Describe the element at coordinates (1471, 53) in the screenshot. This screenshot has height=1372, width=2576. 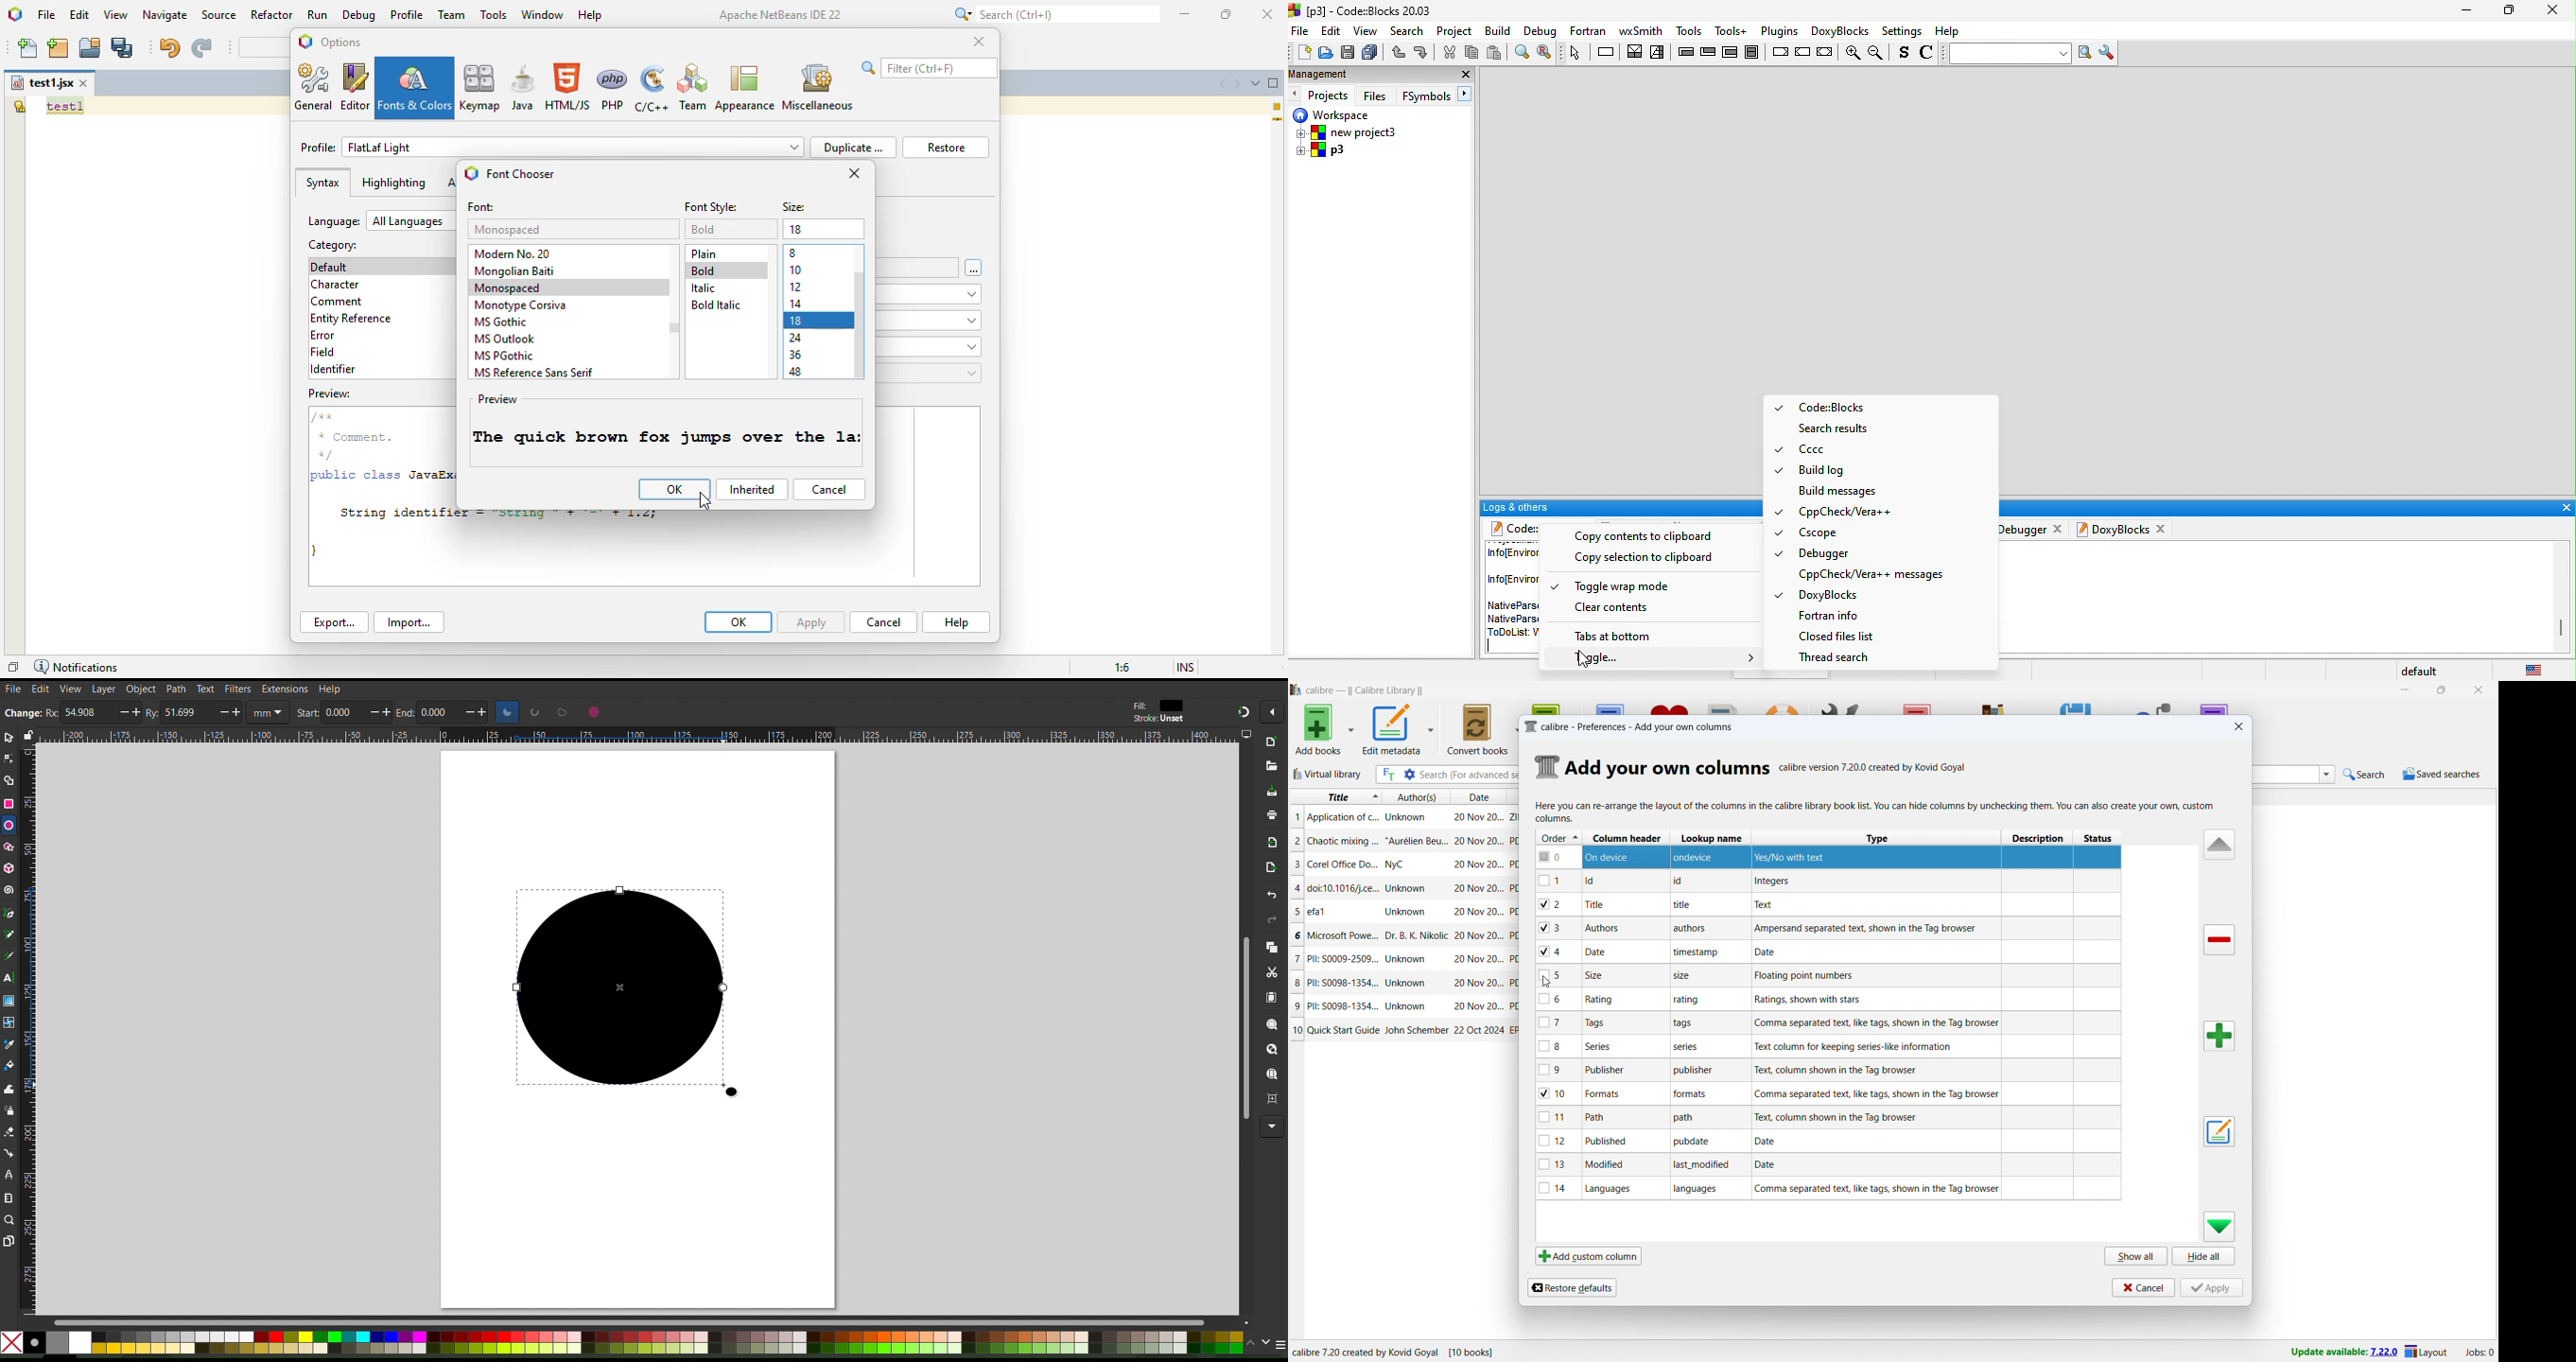
I see `copy` at that location.